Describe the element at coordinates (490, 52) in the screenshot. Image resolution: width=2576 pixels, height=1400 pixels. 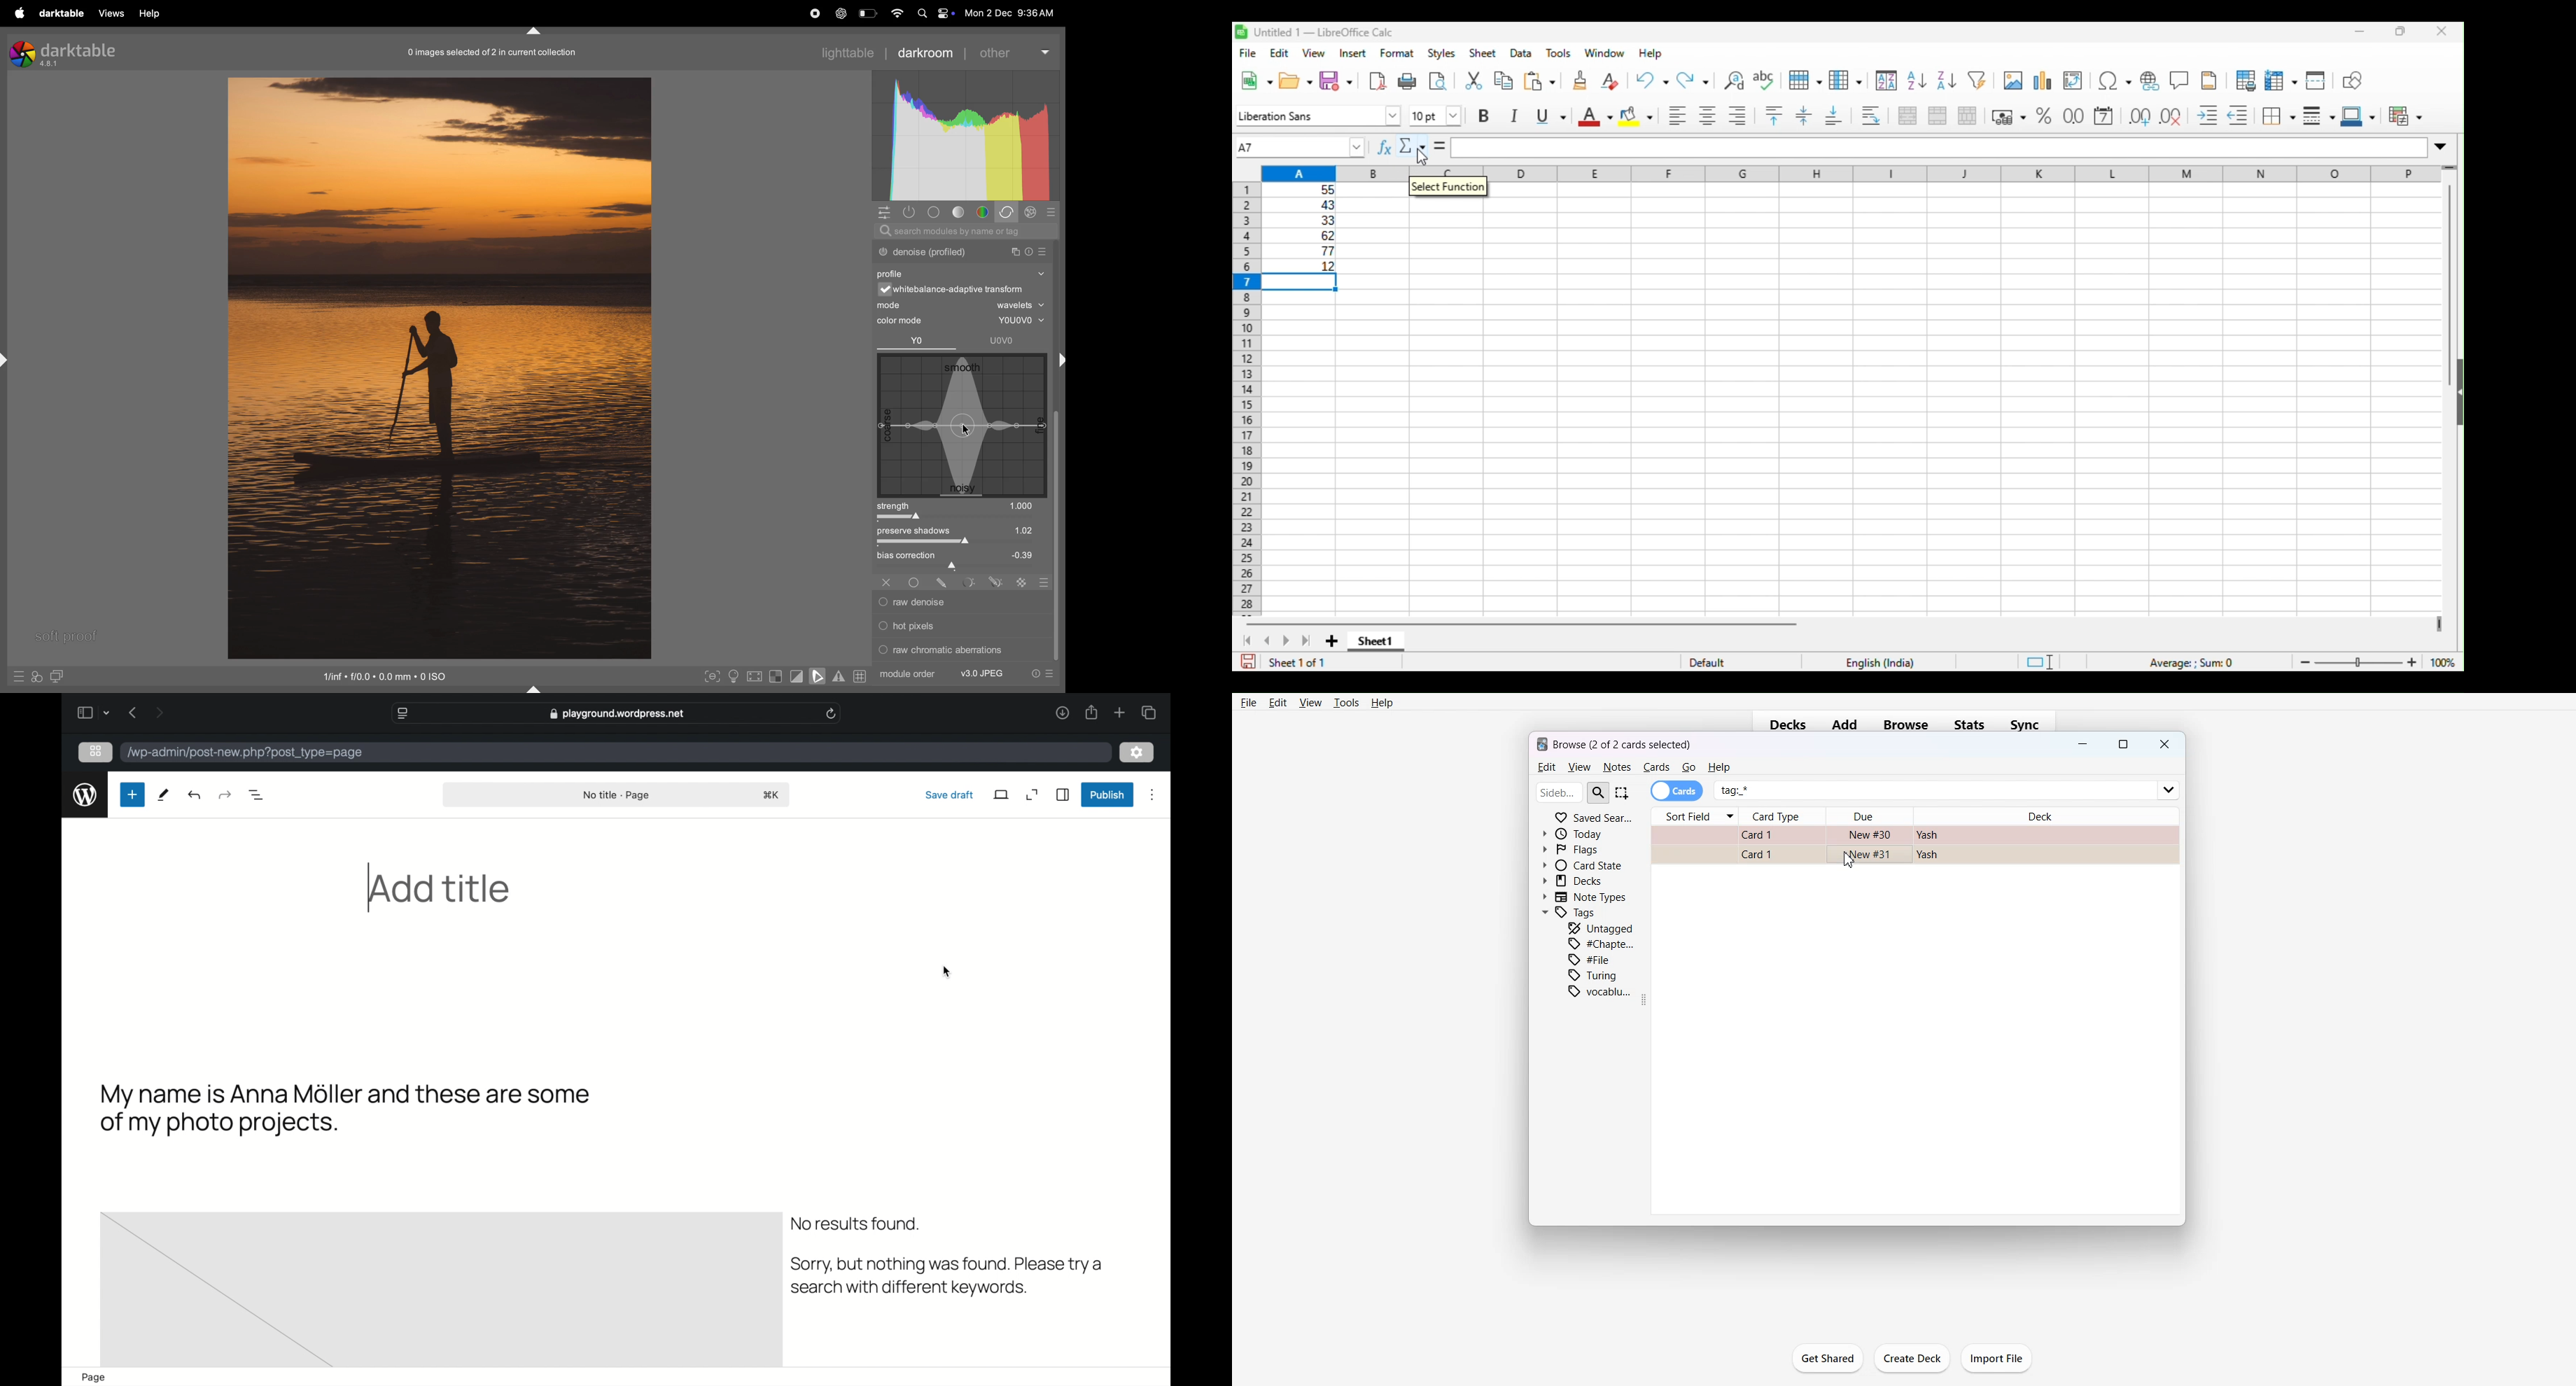
I see `image collection` at that location.